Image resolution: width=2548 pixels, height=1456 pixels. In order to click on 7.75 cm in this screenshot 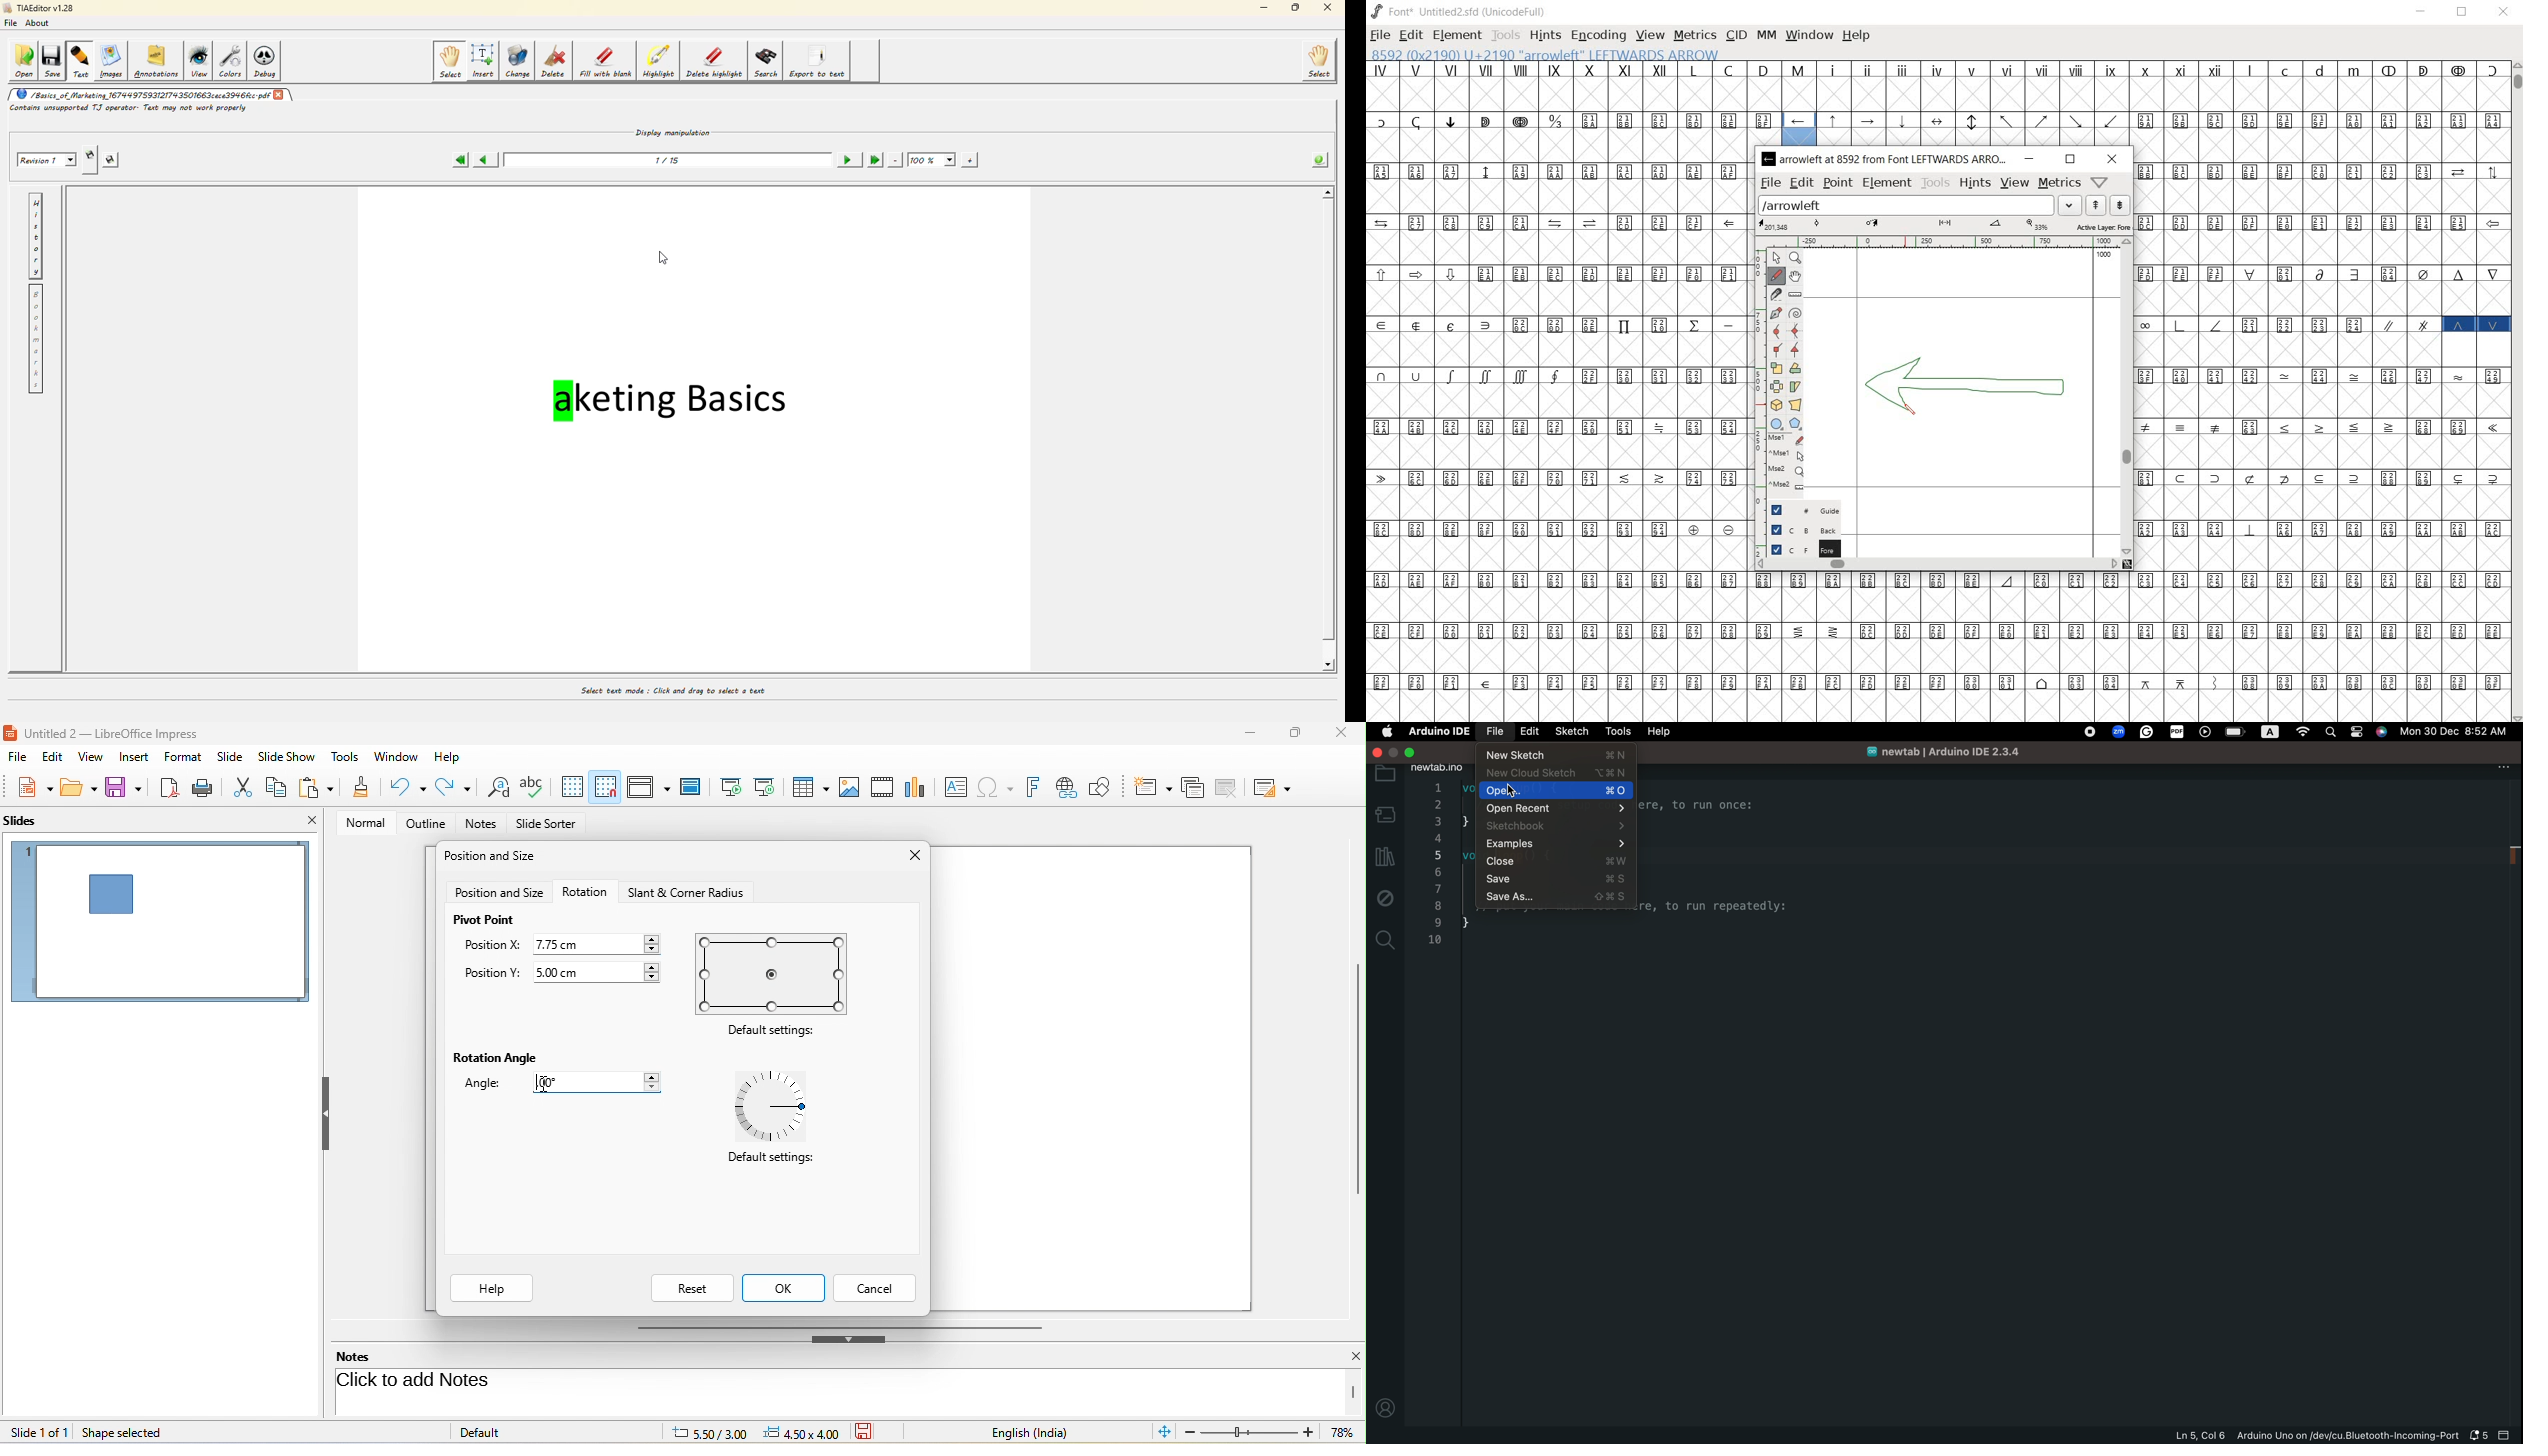, I will do `click(599, 943)`.